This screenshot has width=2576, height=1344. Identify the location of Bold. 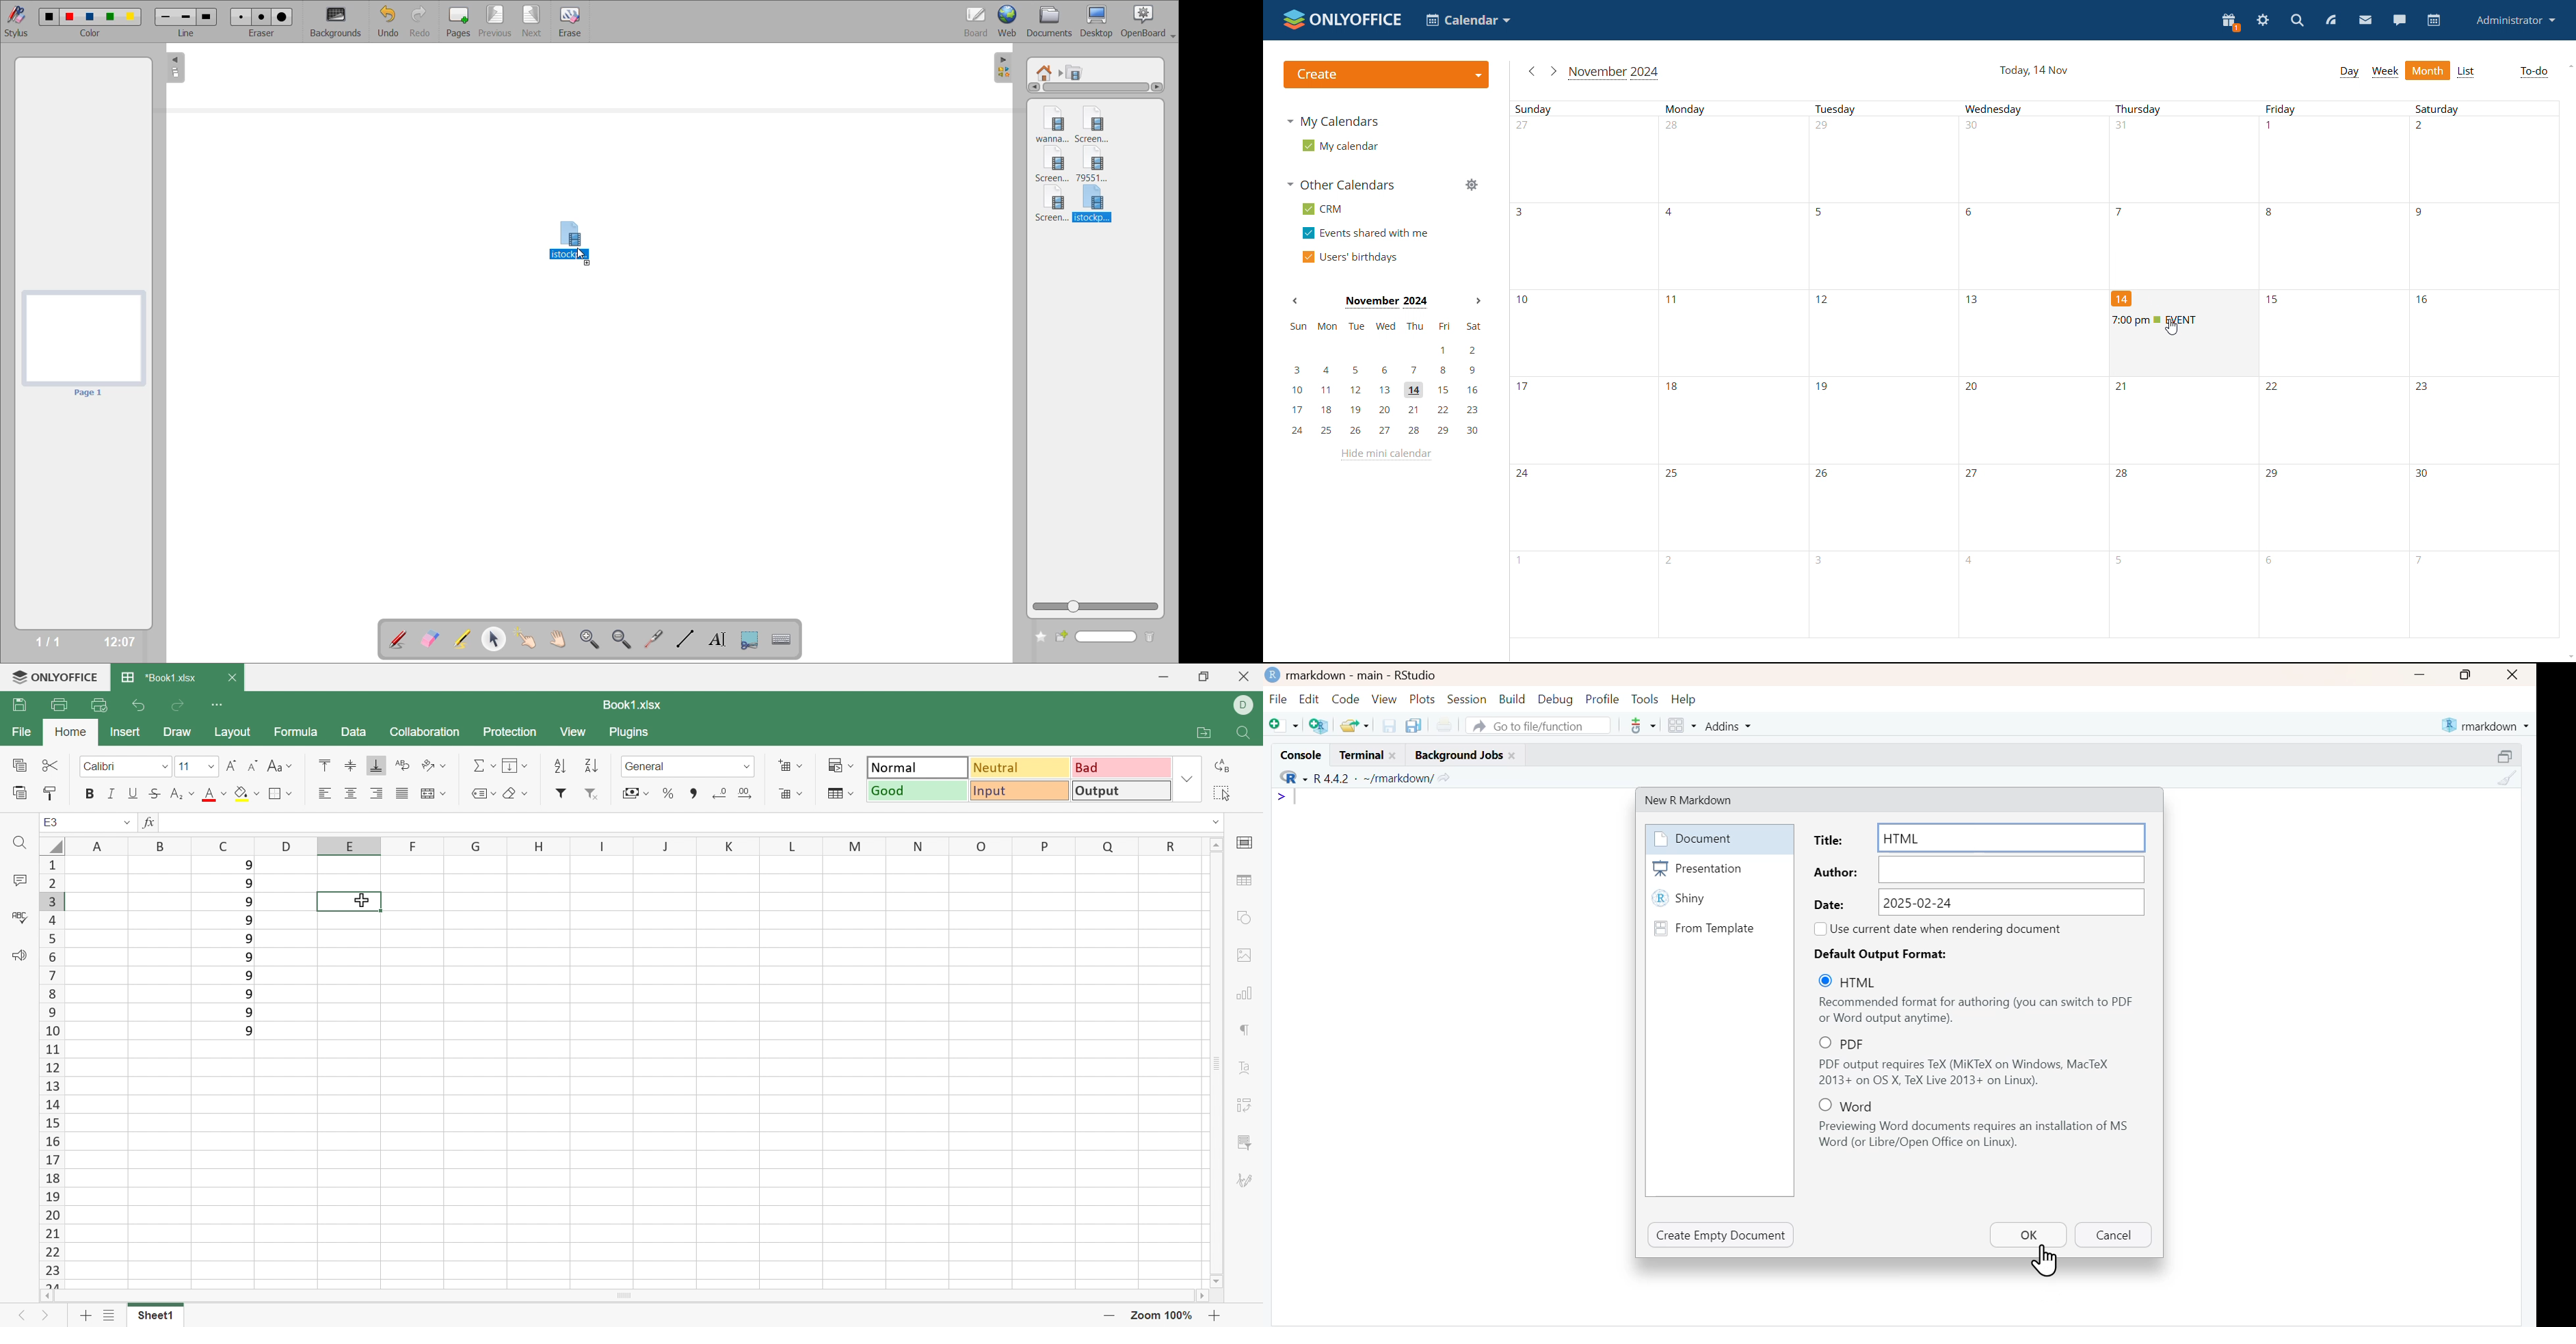
(90, 794).